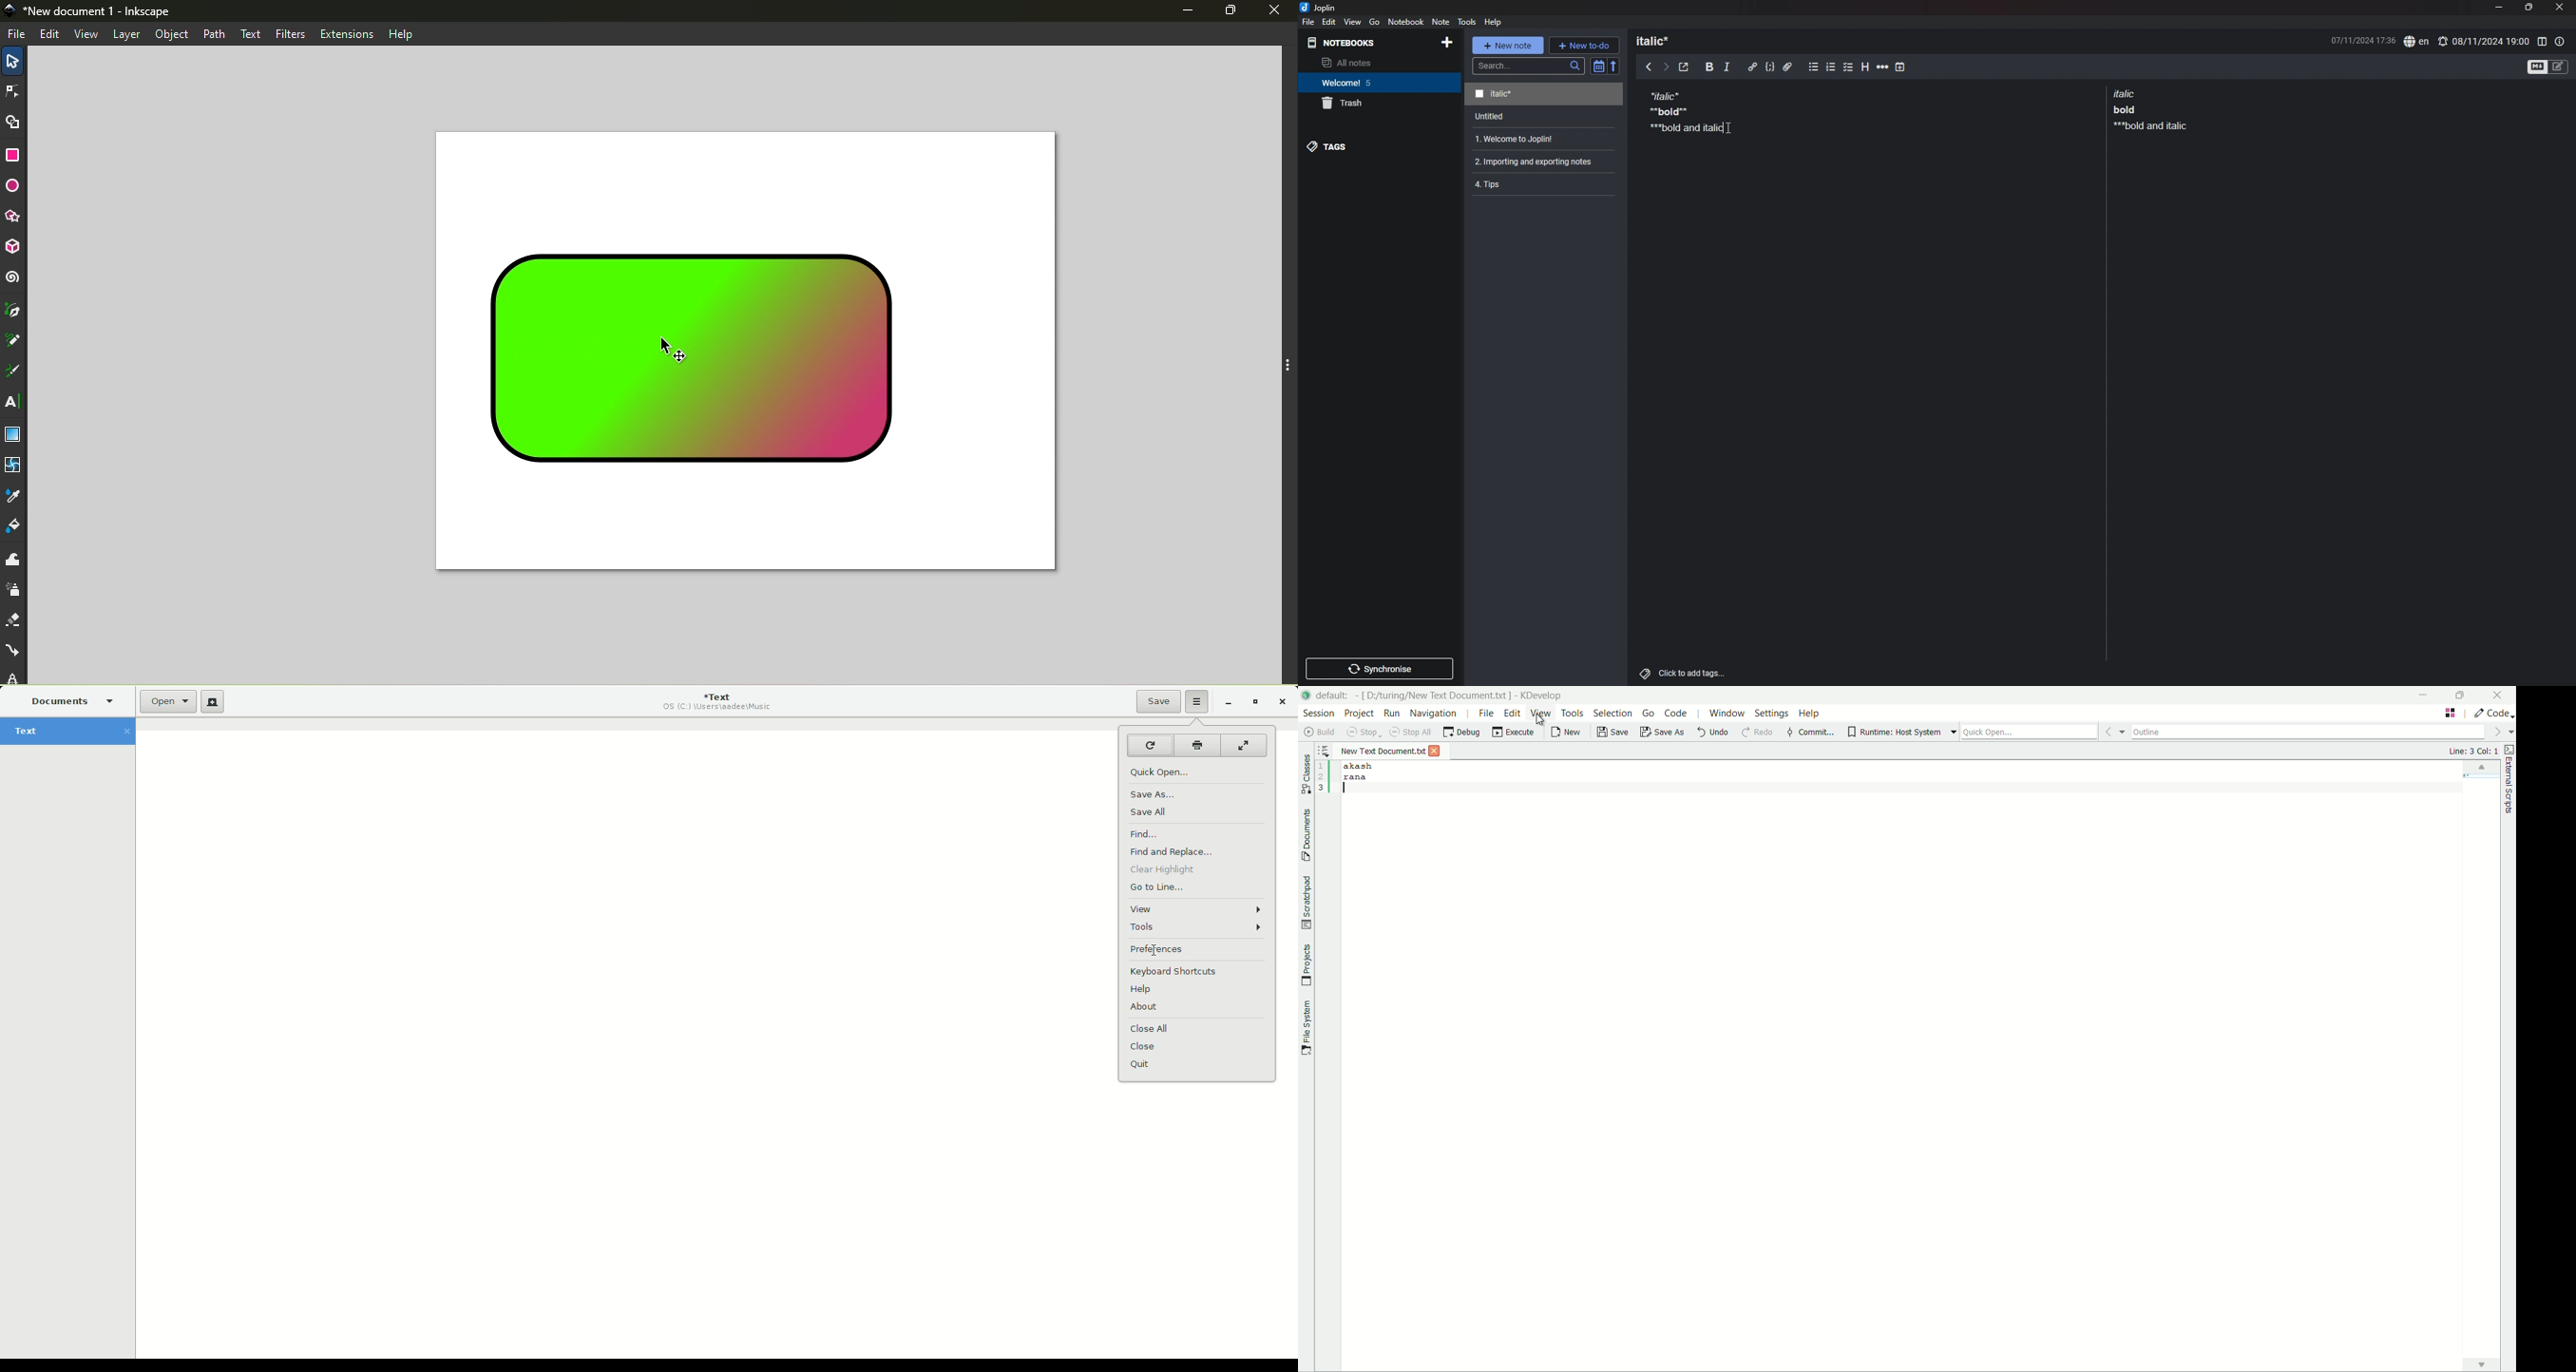 The image size is (2576, 1372). I want to click on notebook, so click(1407, 21).